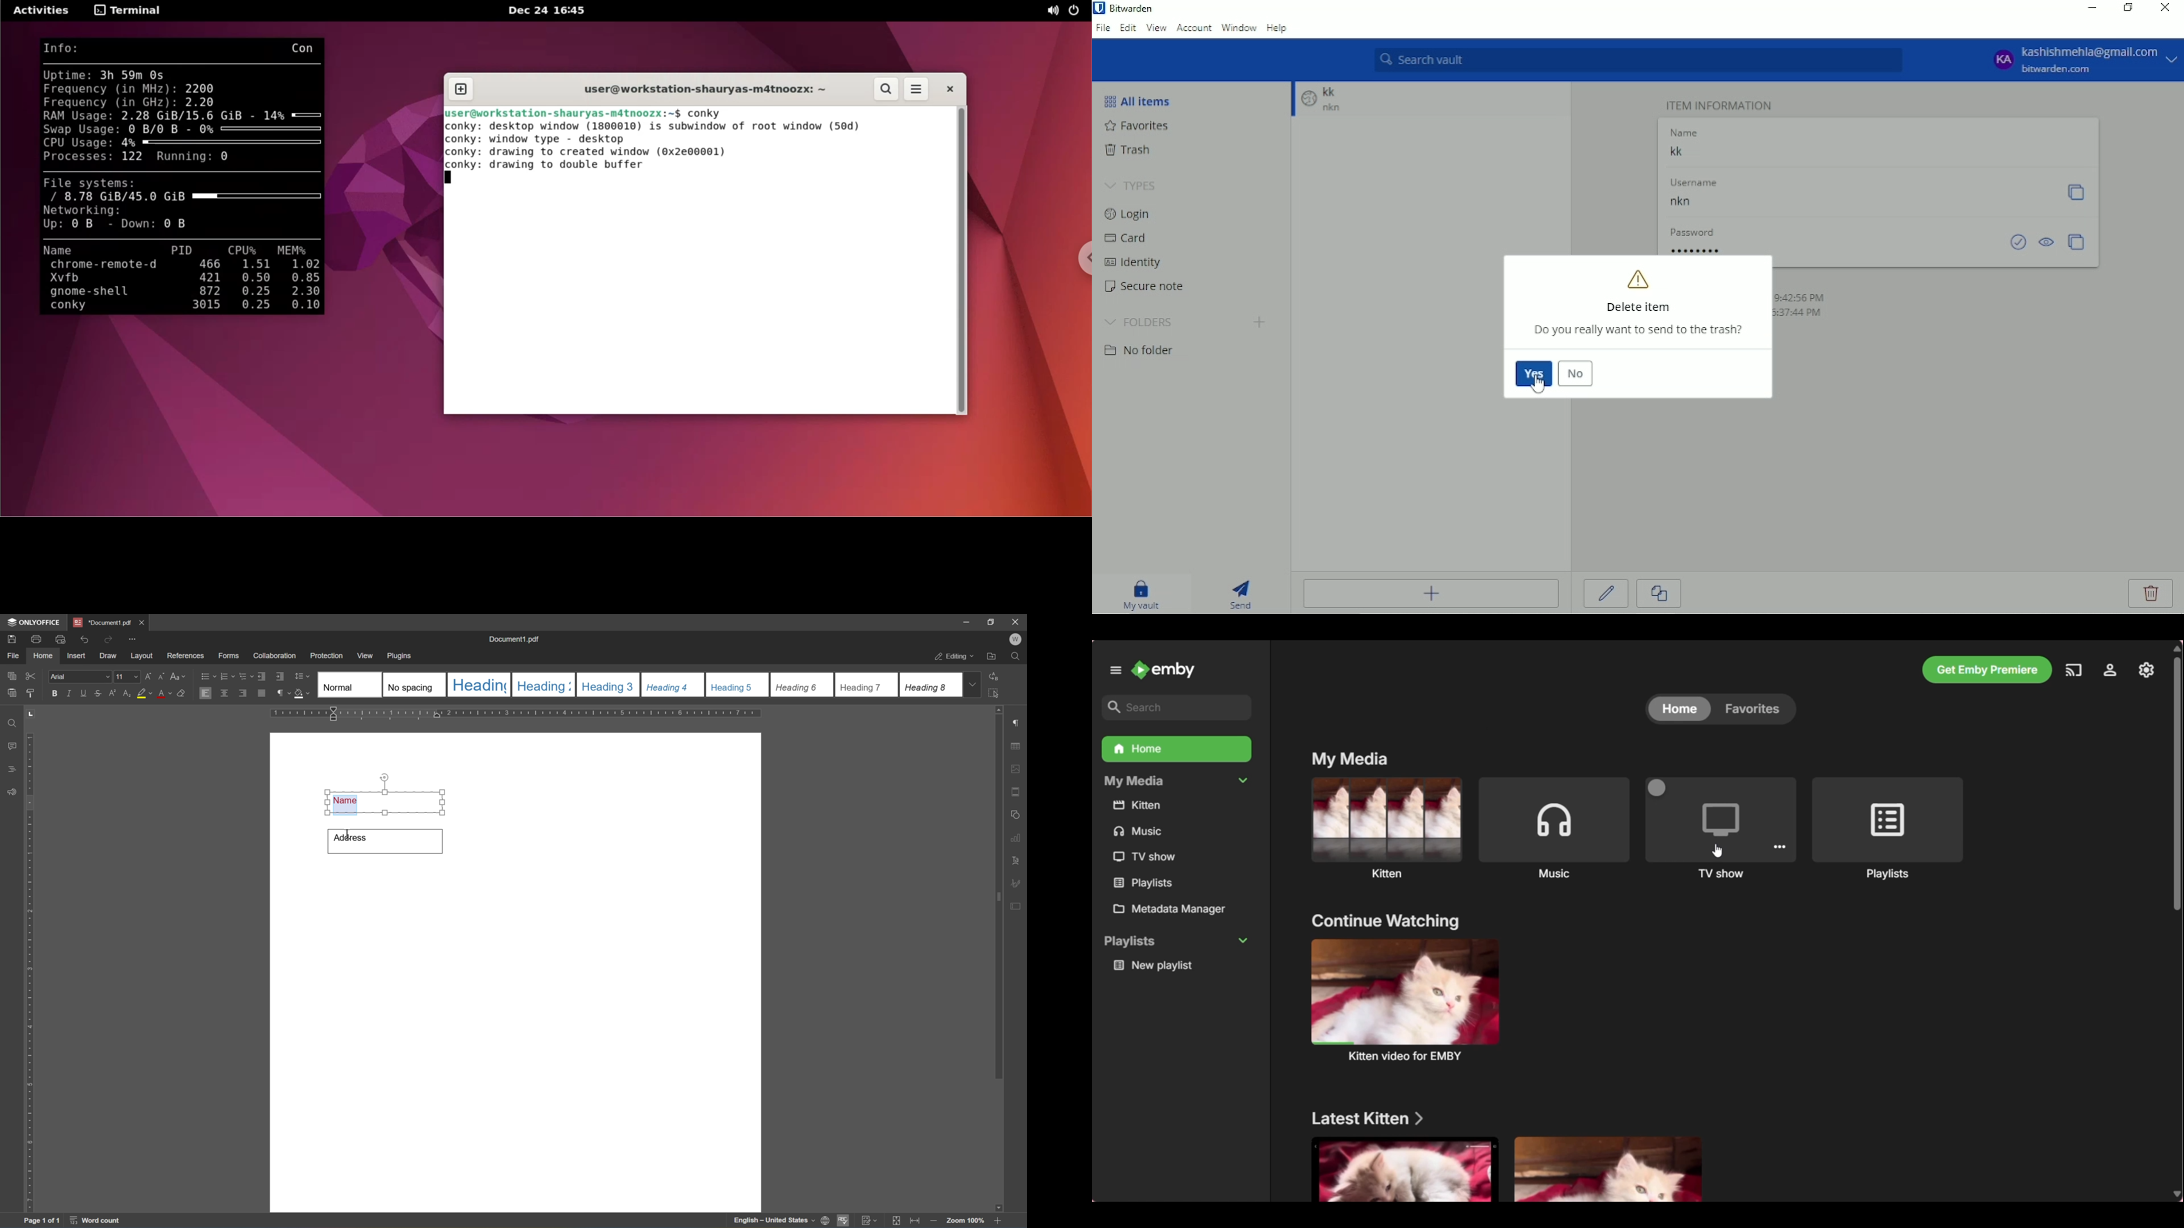  I want to click on scroll bar, so click(999, 897).